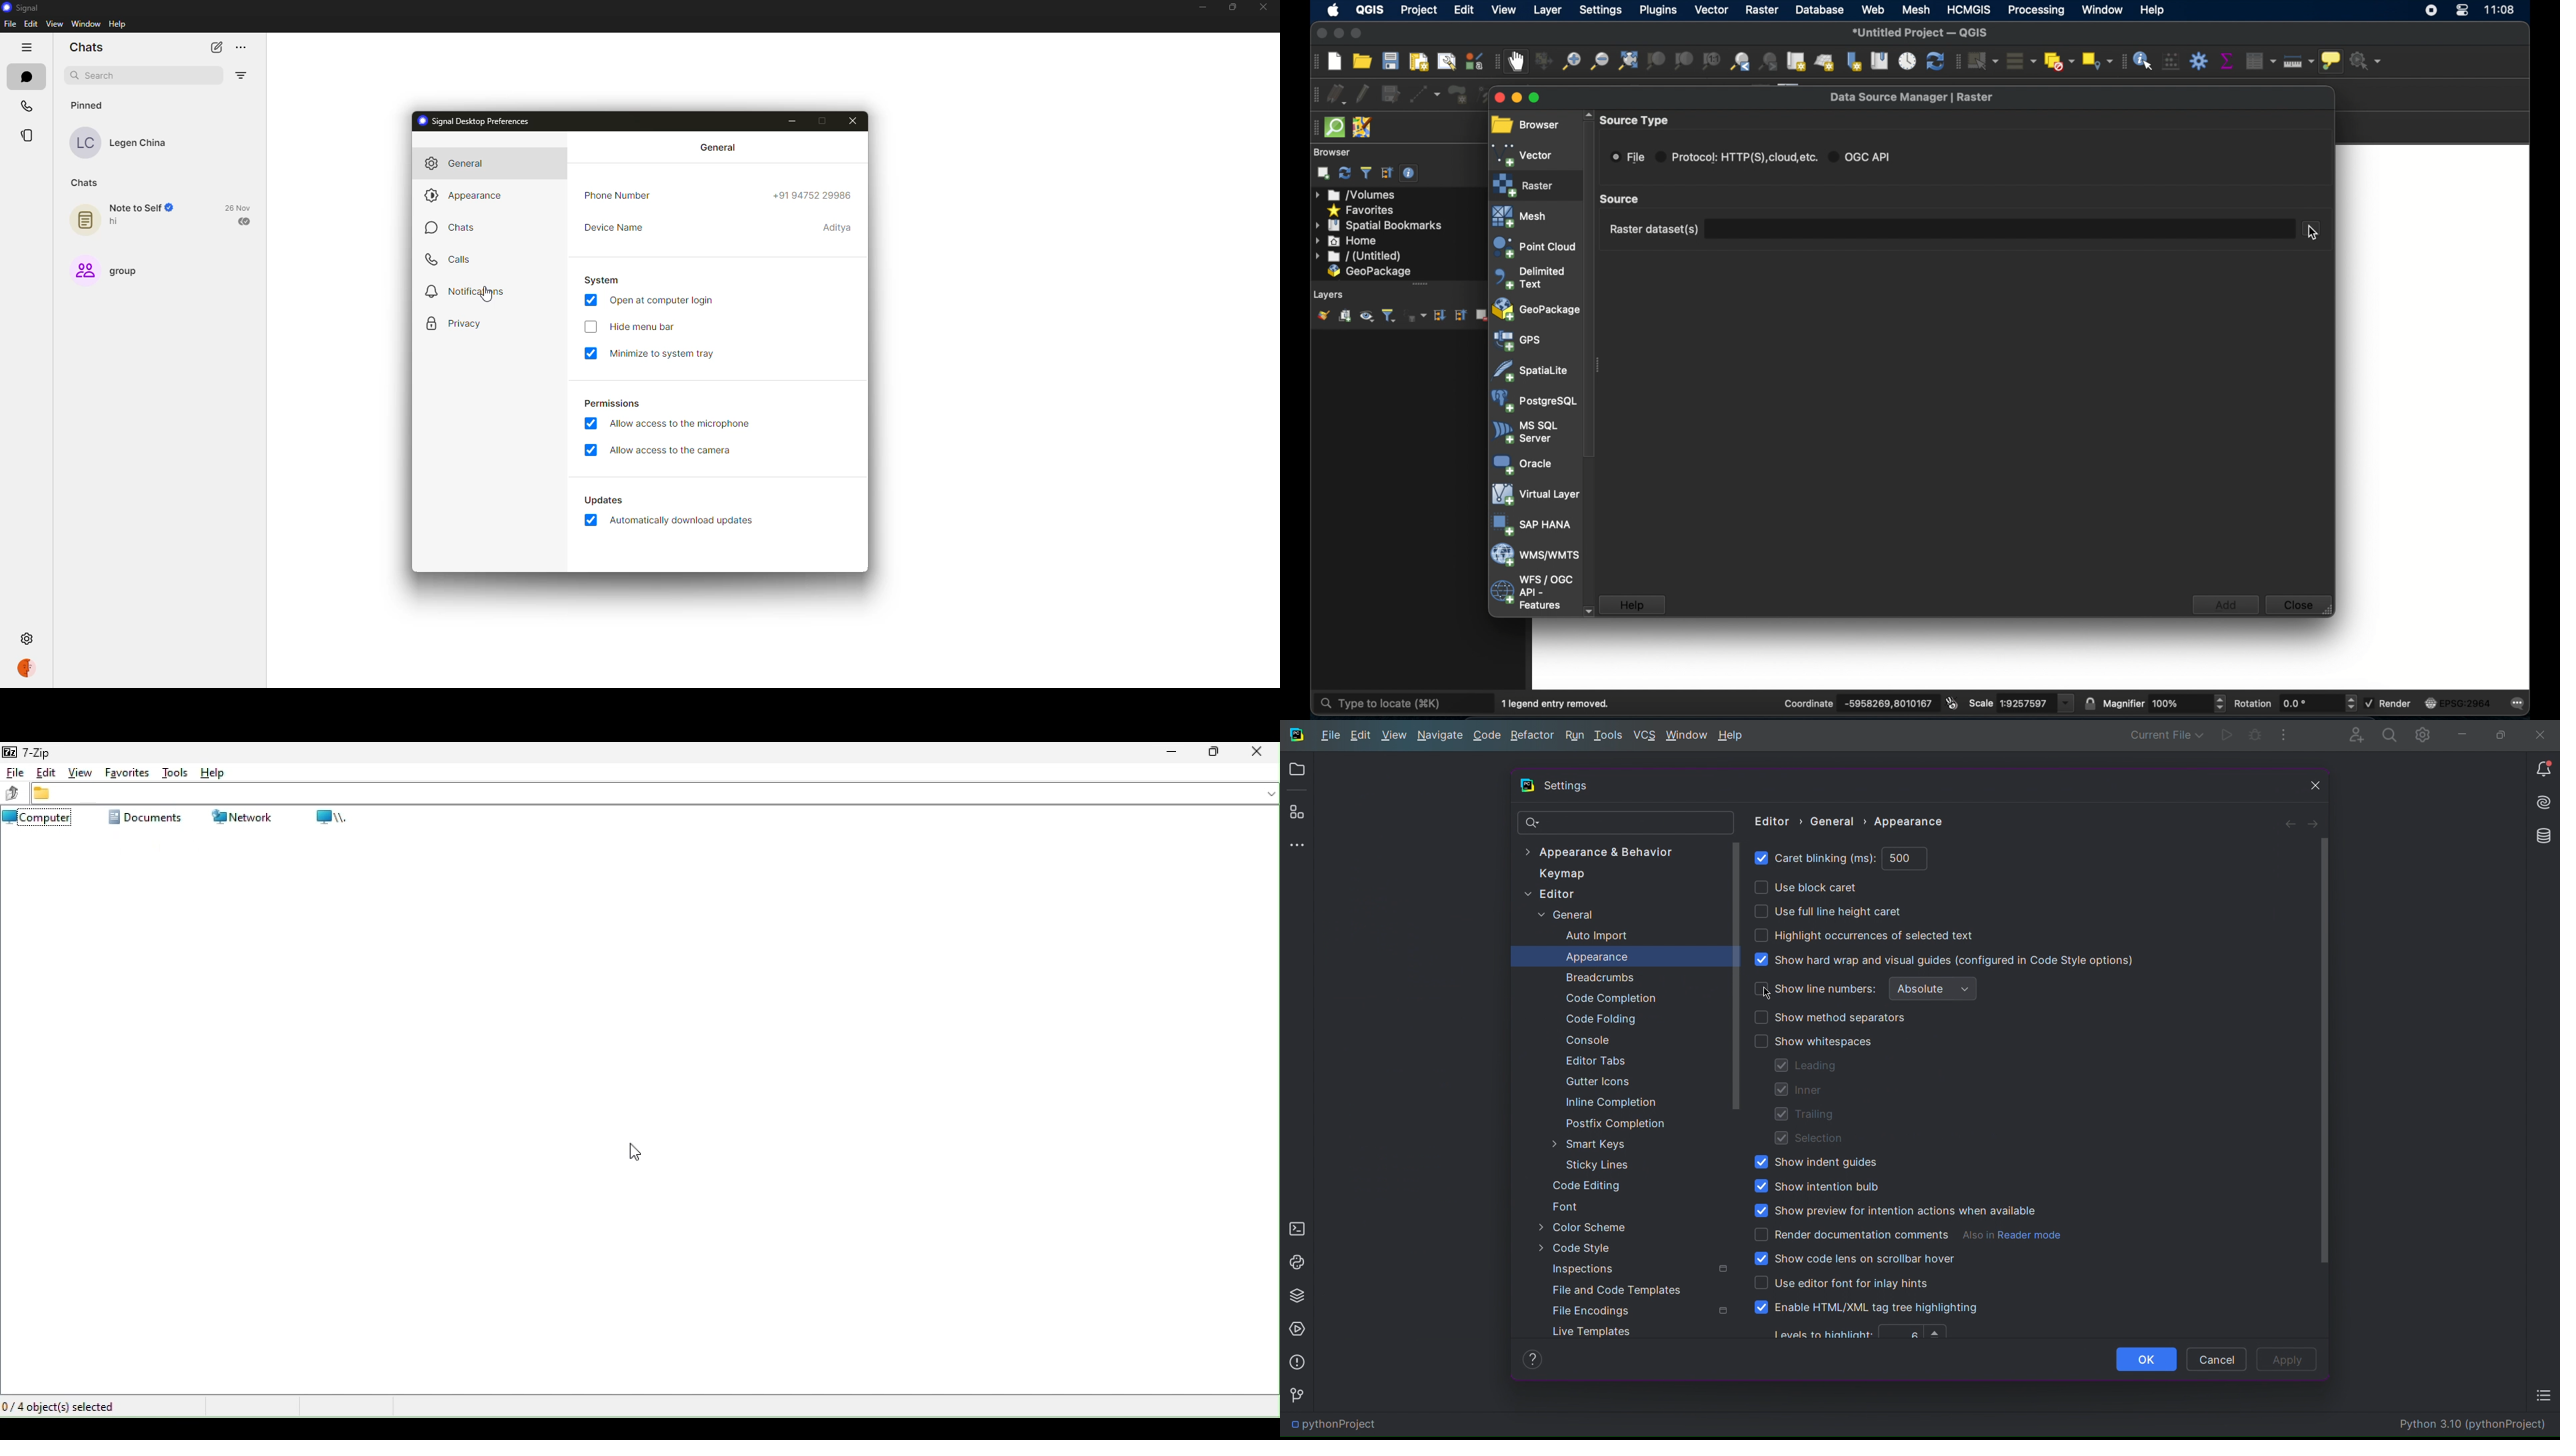 This screenshot has width=2576, height=1456. Describe the element at coordinates (175, 773) in the screenshot. I see `Tools` at that location.